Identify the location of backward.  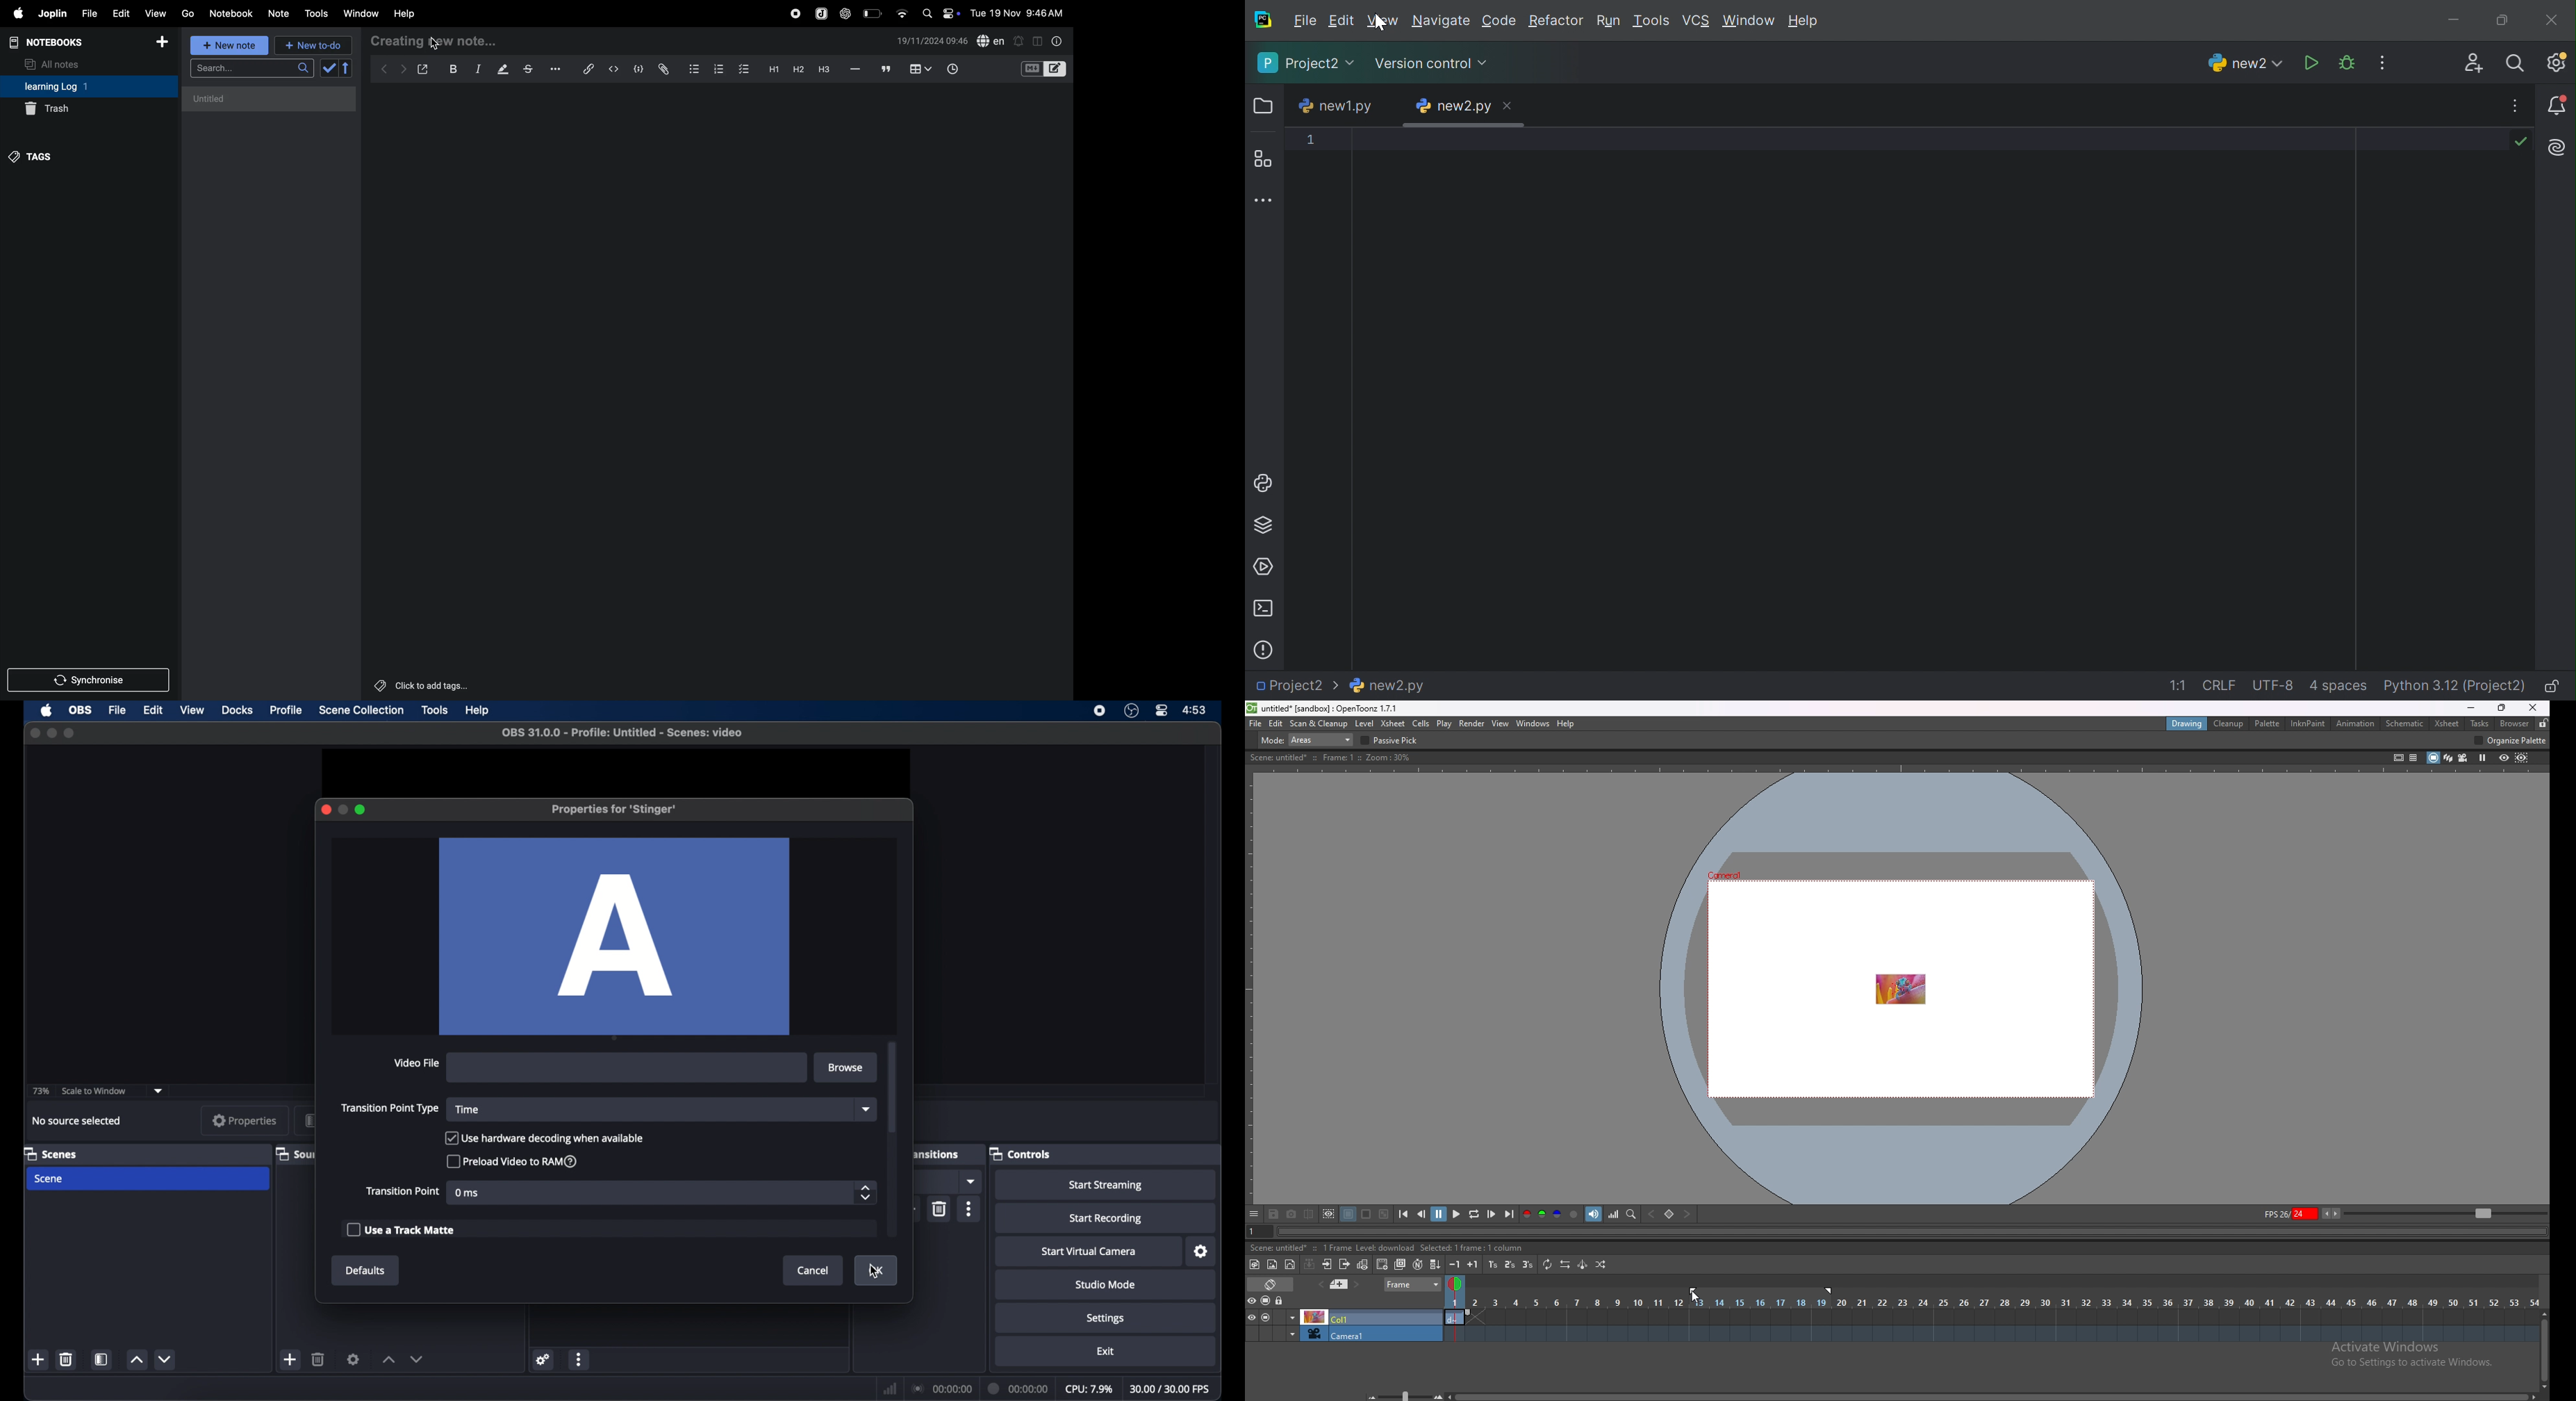
(385, 67).